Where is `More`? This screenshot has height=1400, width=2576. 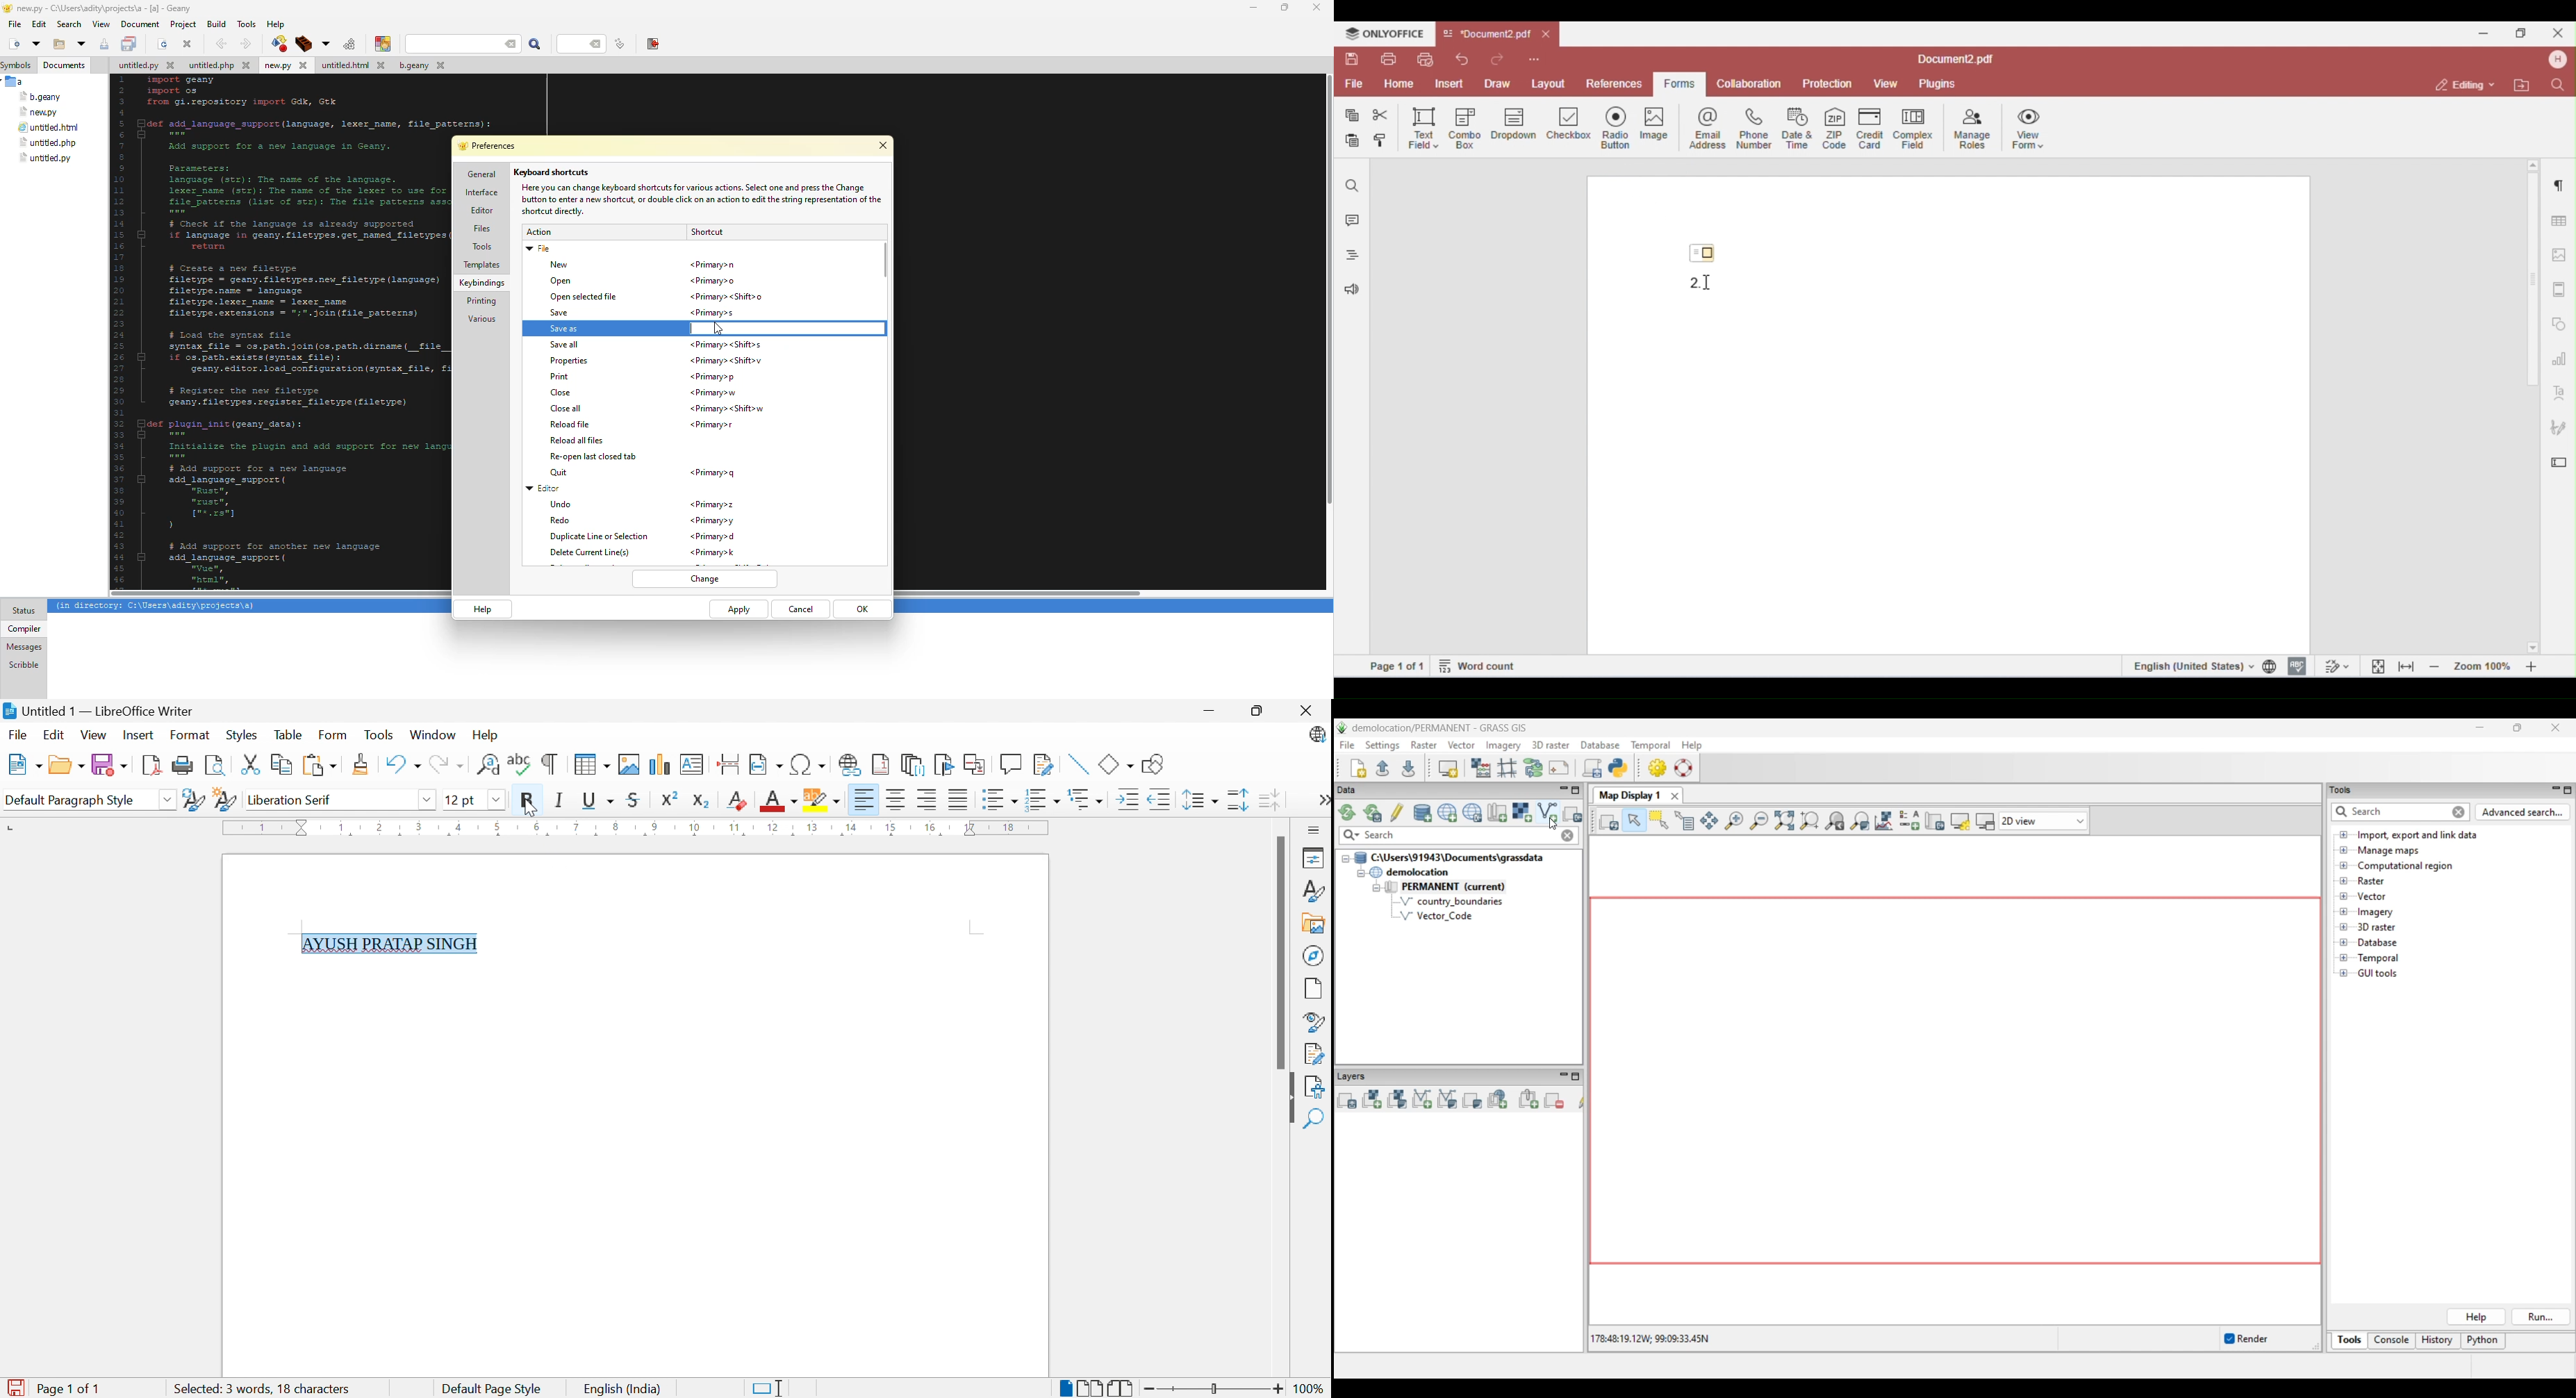 More is located at coordinates (1321, 800).